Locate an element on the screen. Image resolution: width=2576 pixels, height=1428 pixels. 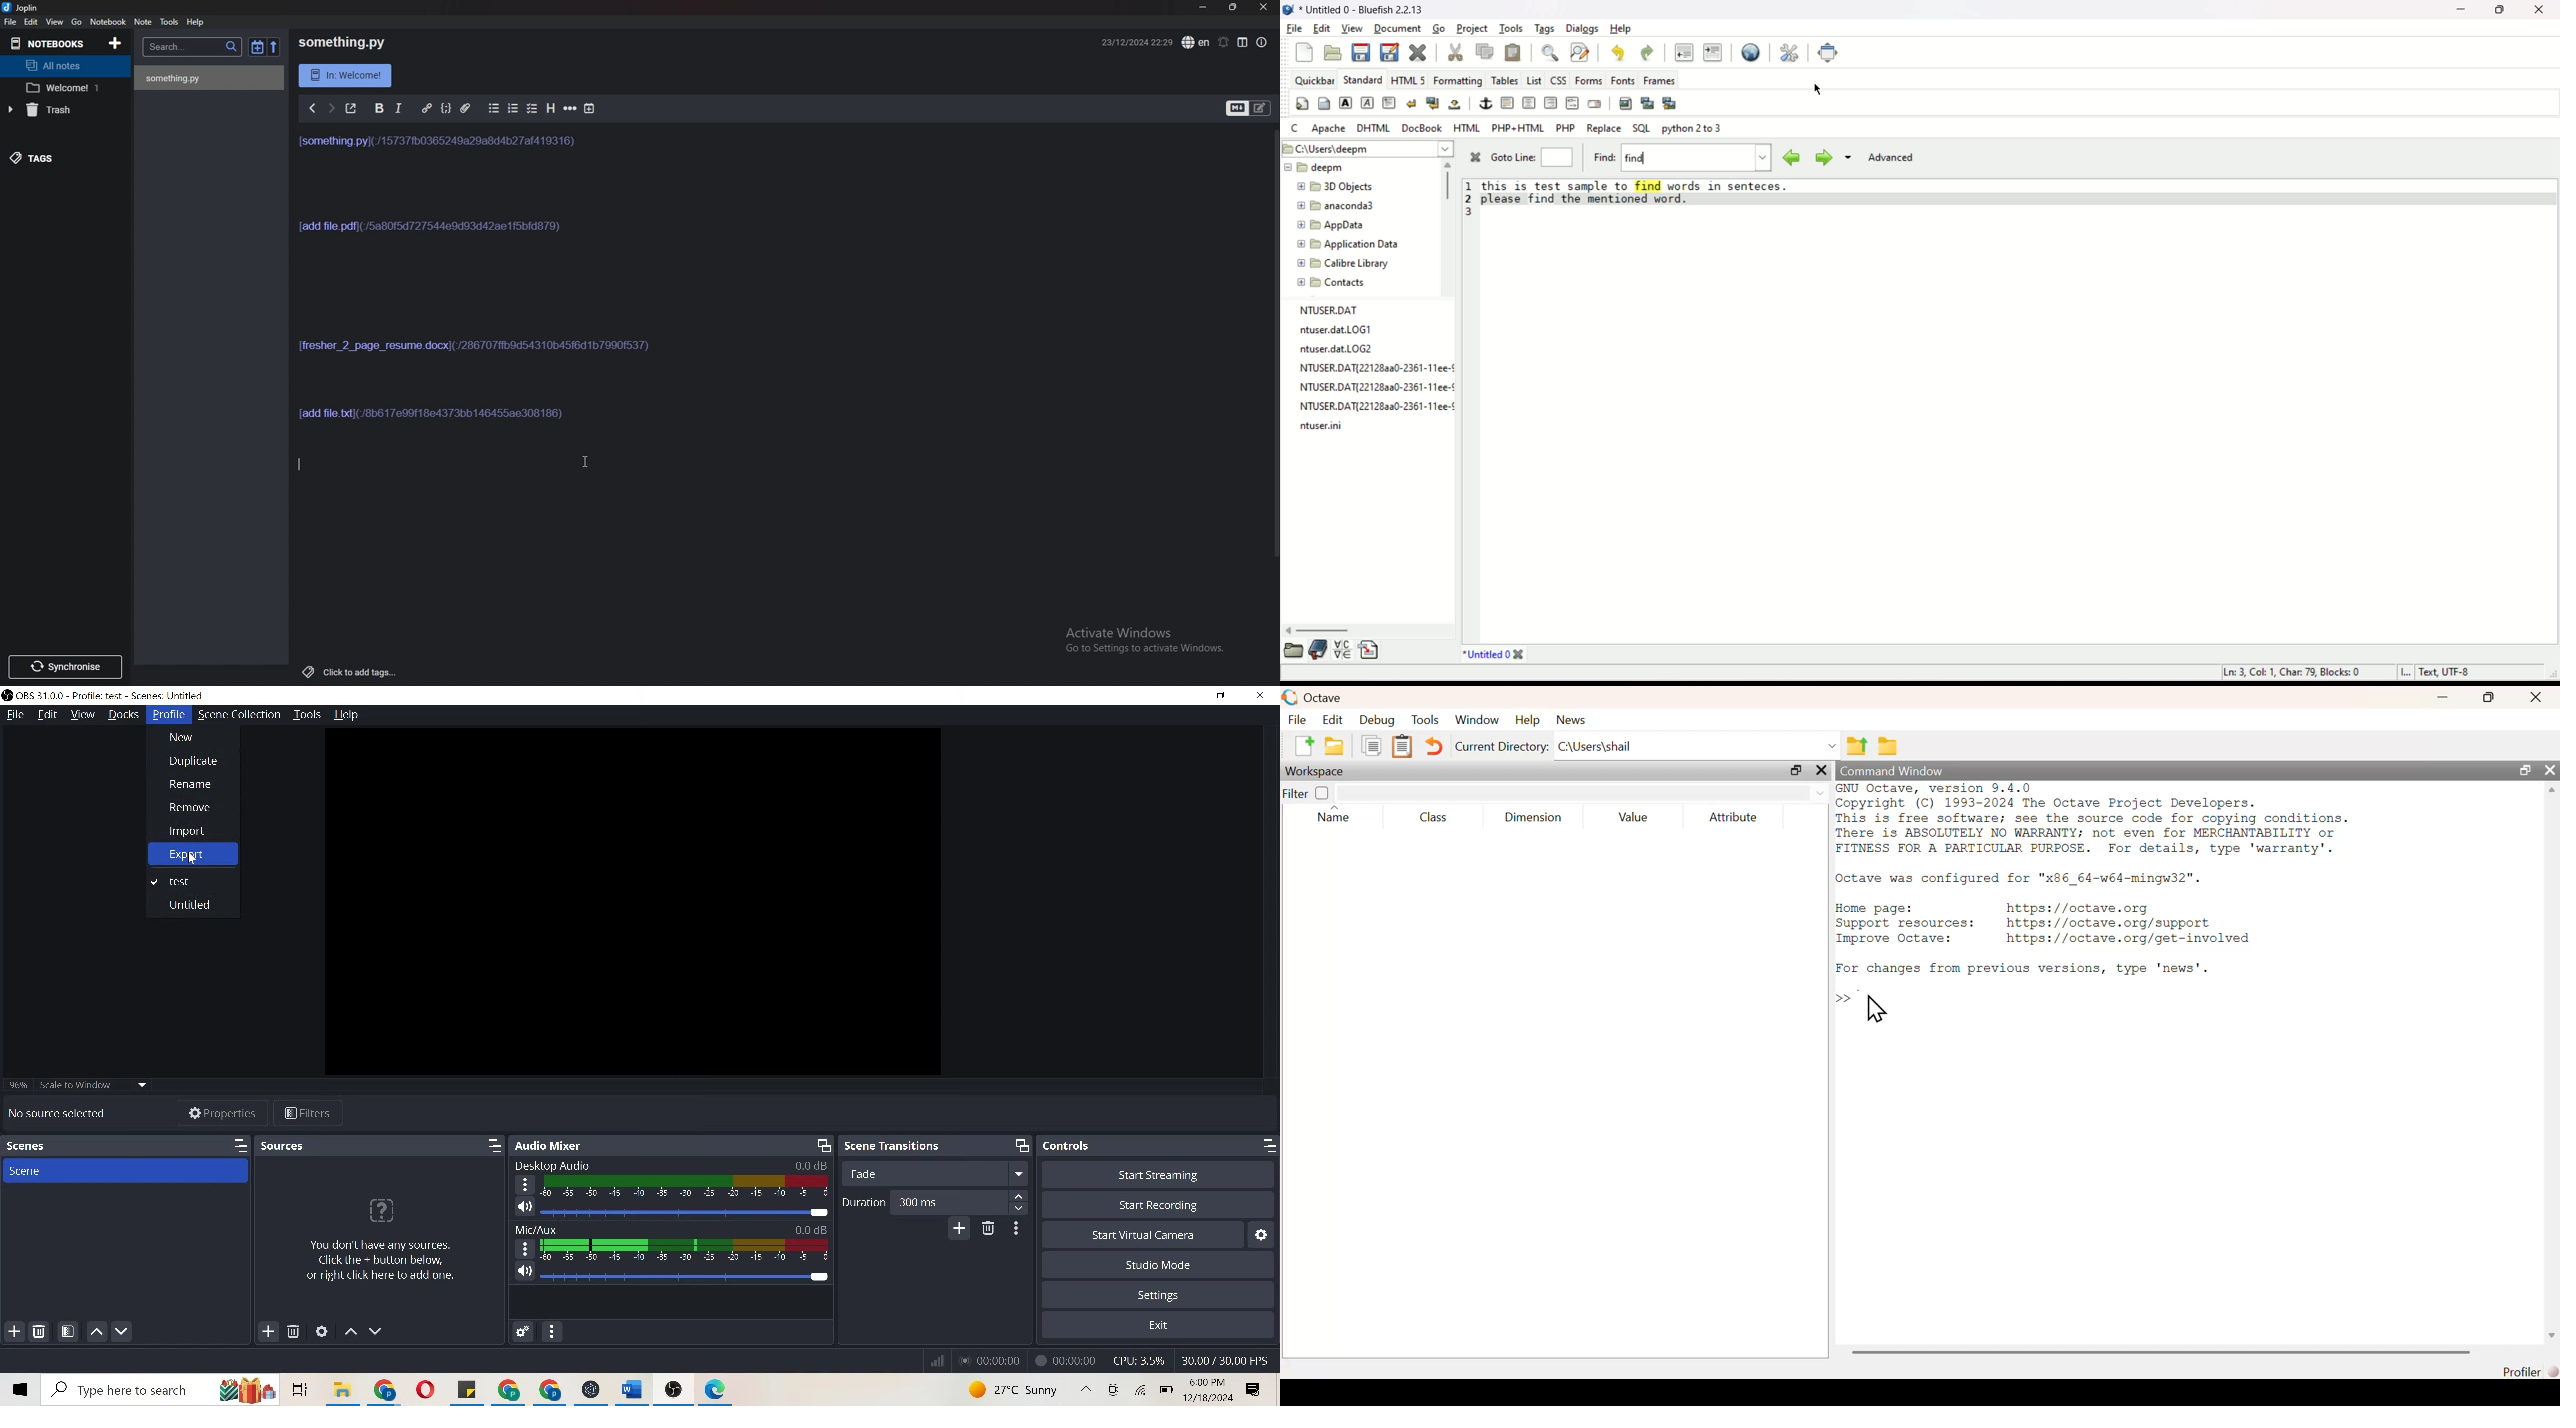
icon is located at coordinates (717, 1387).